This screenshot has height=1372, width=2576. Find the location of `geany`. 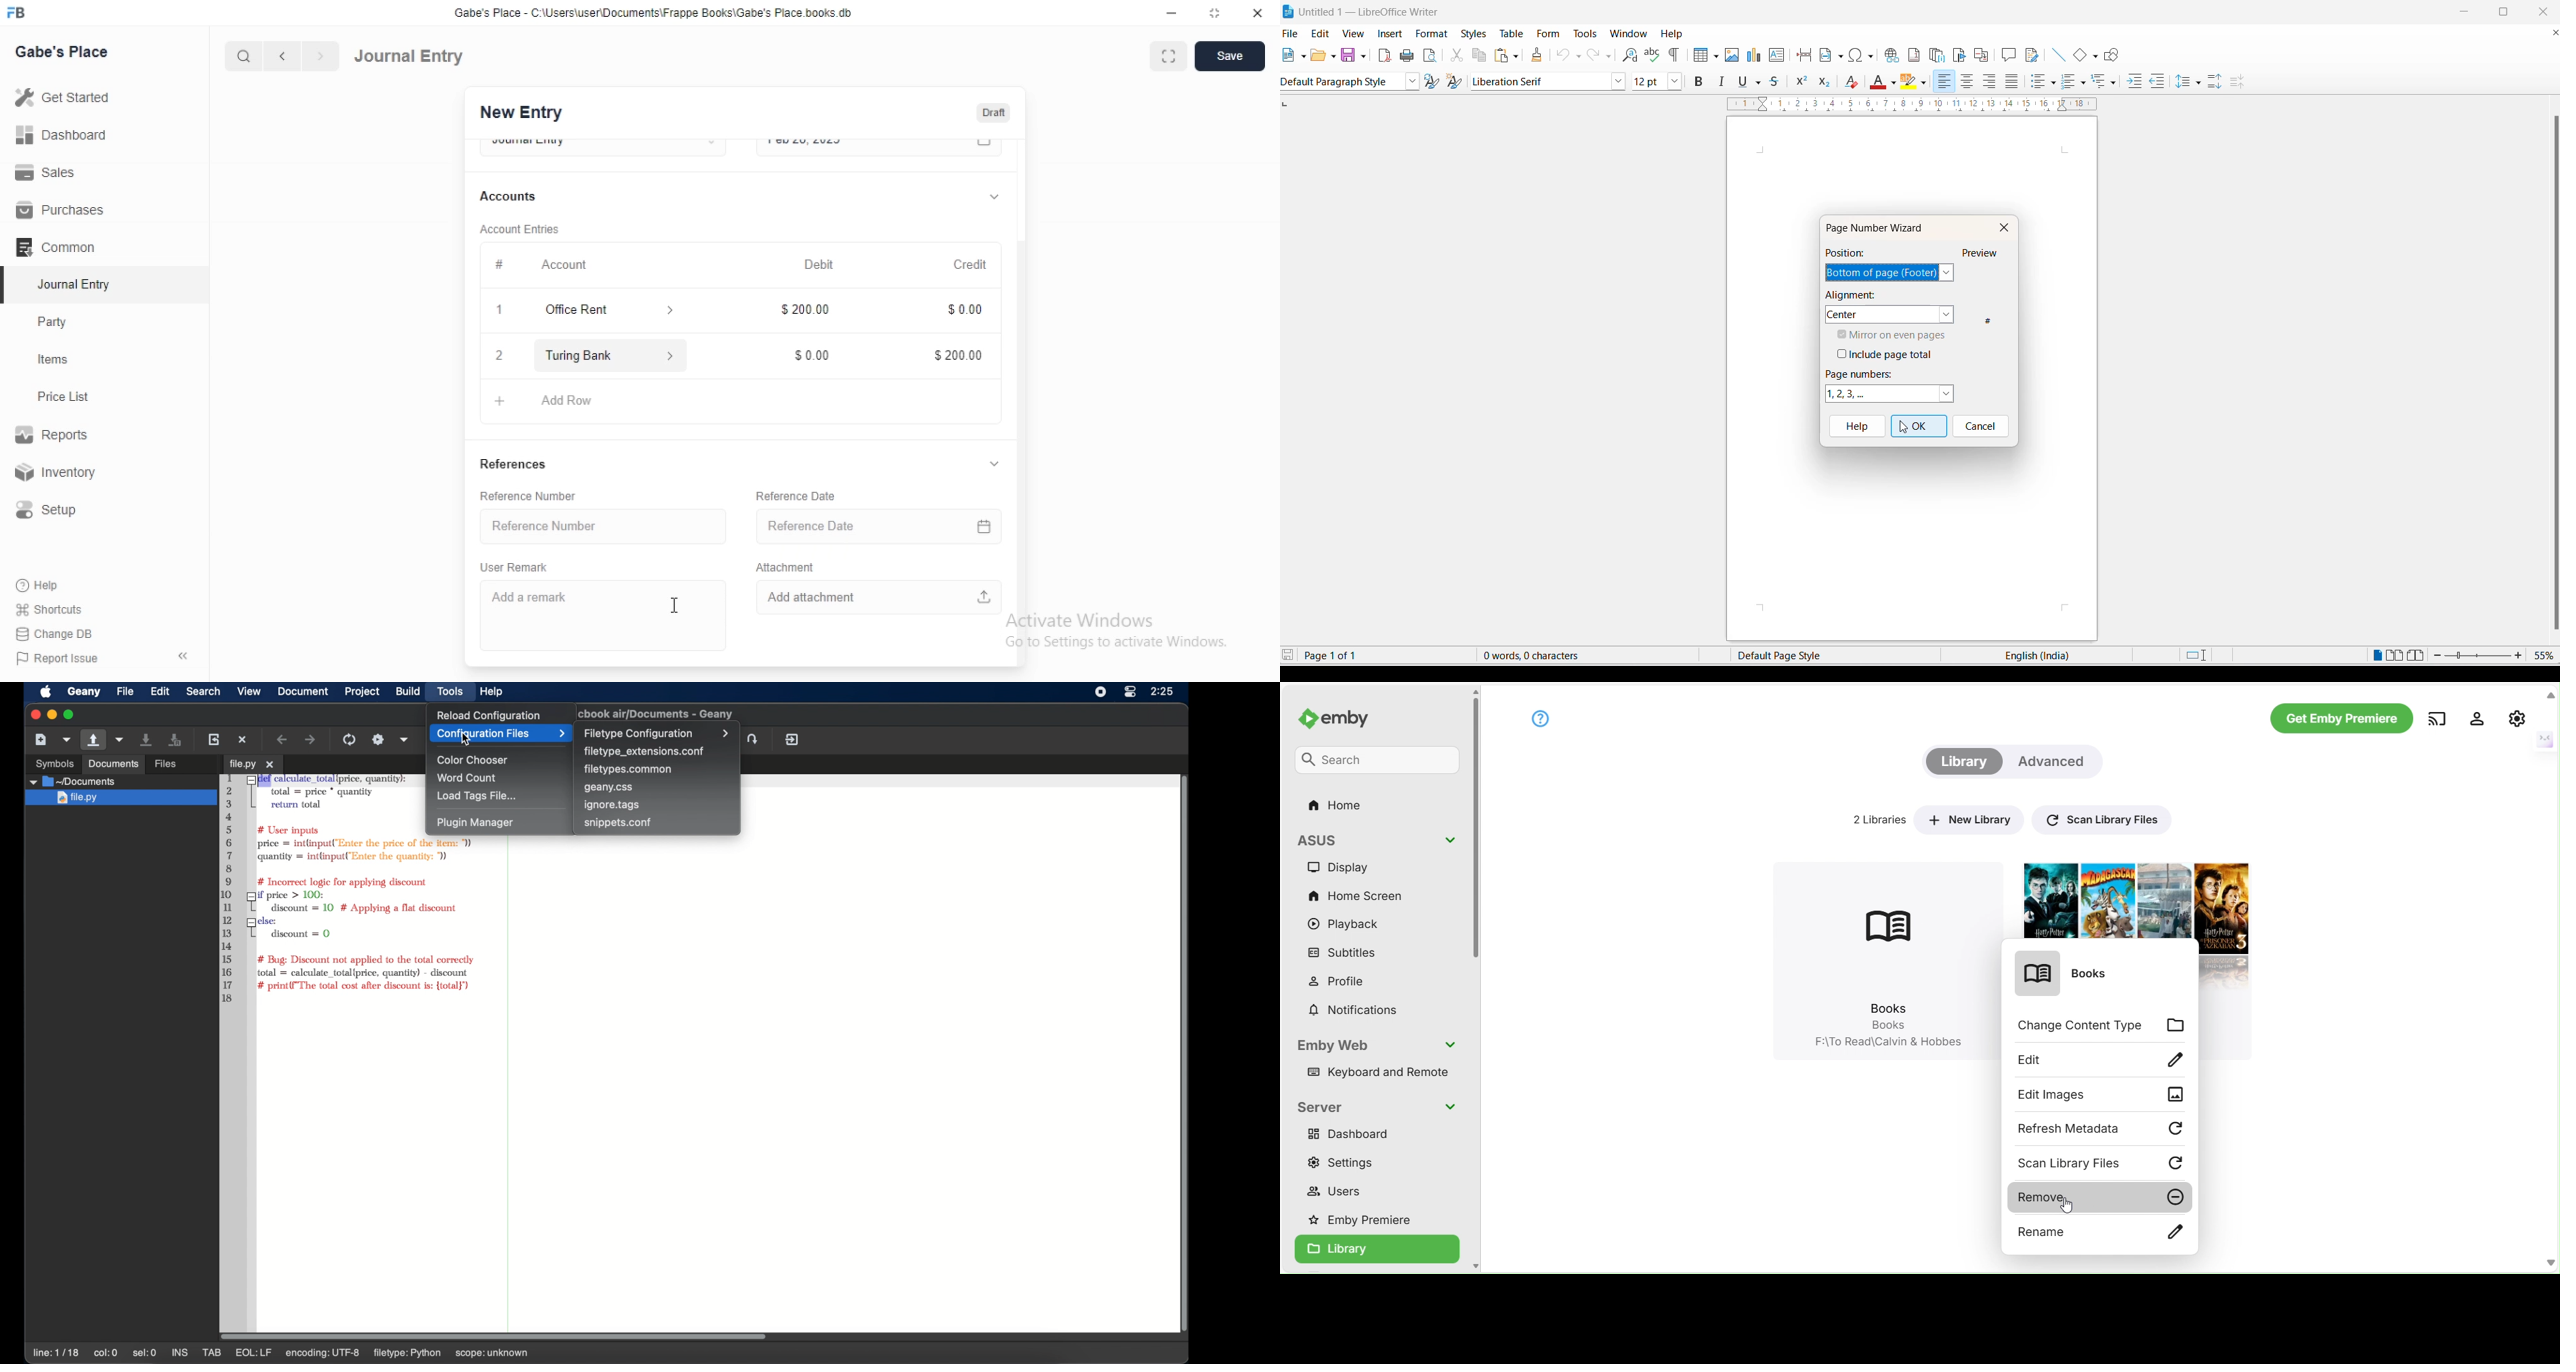

geany is located at coordinates (659, 714).